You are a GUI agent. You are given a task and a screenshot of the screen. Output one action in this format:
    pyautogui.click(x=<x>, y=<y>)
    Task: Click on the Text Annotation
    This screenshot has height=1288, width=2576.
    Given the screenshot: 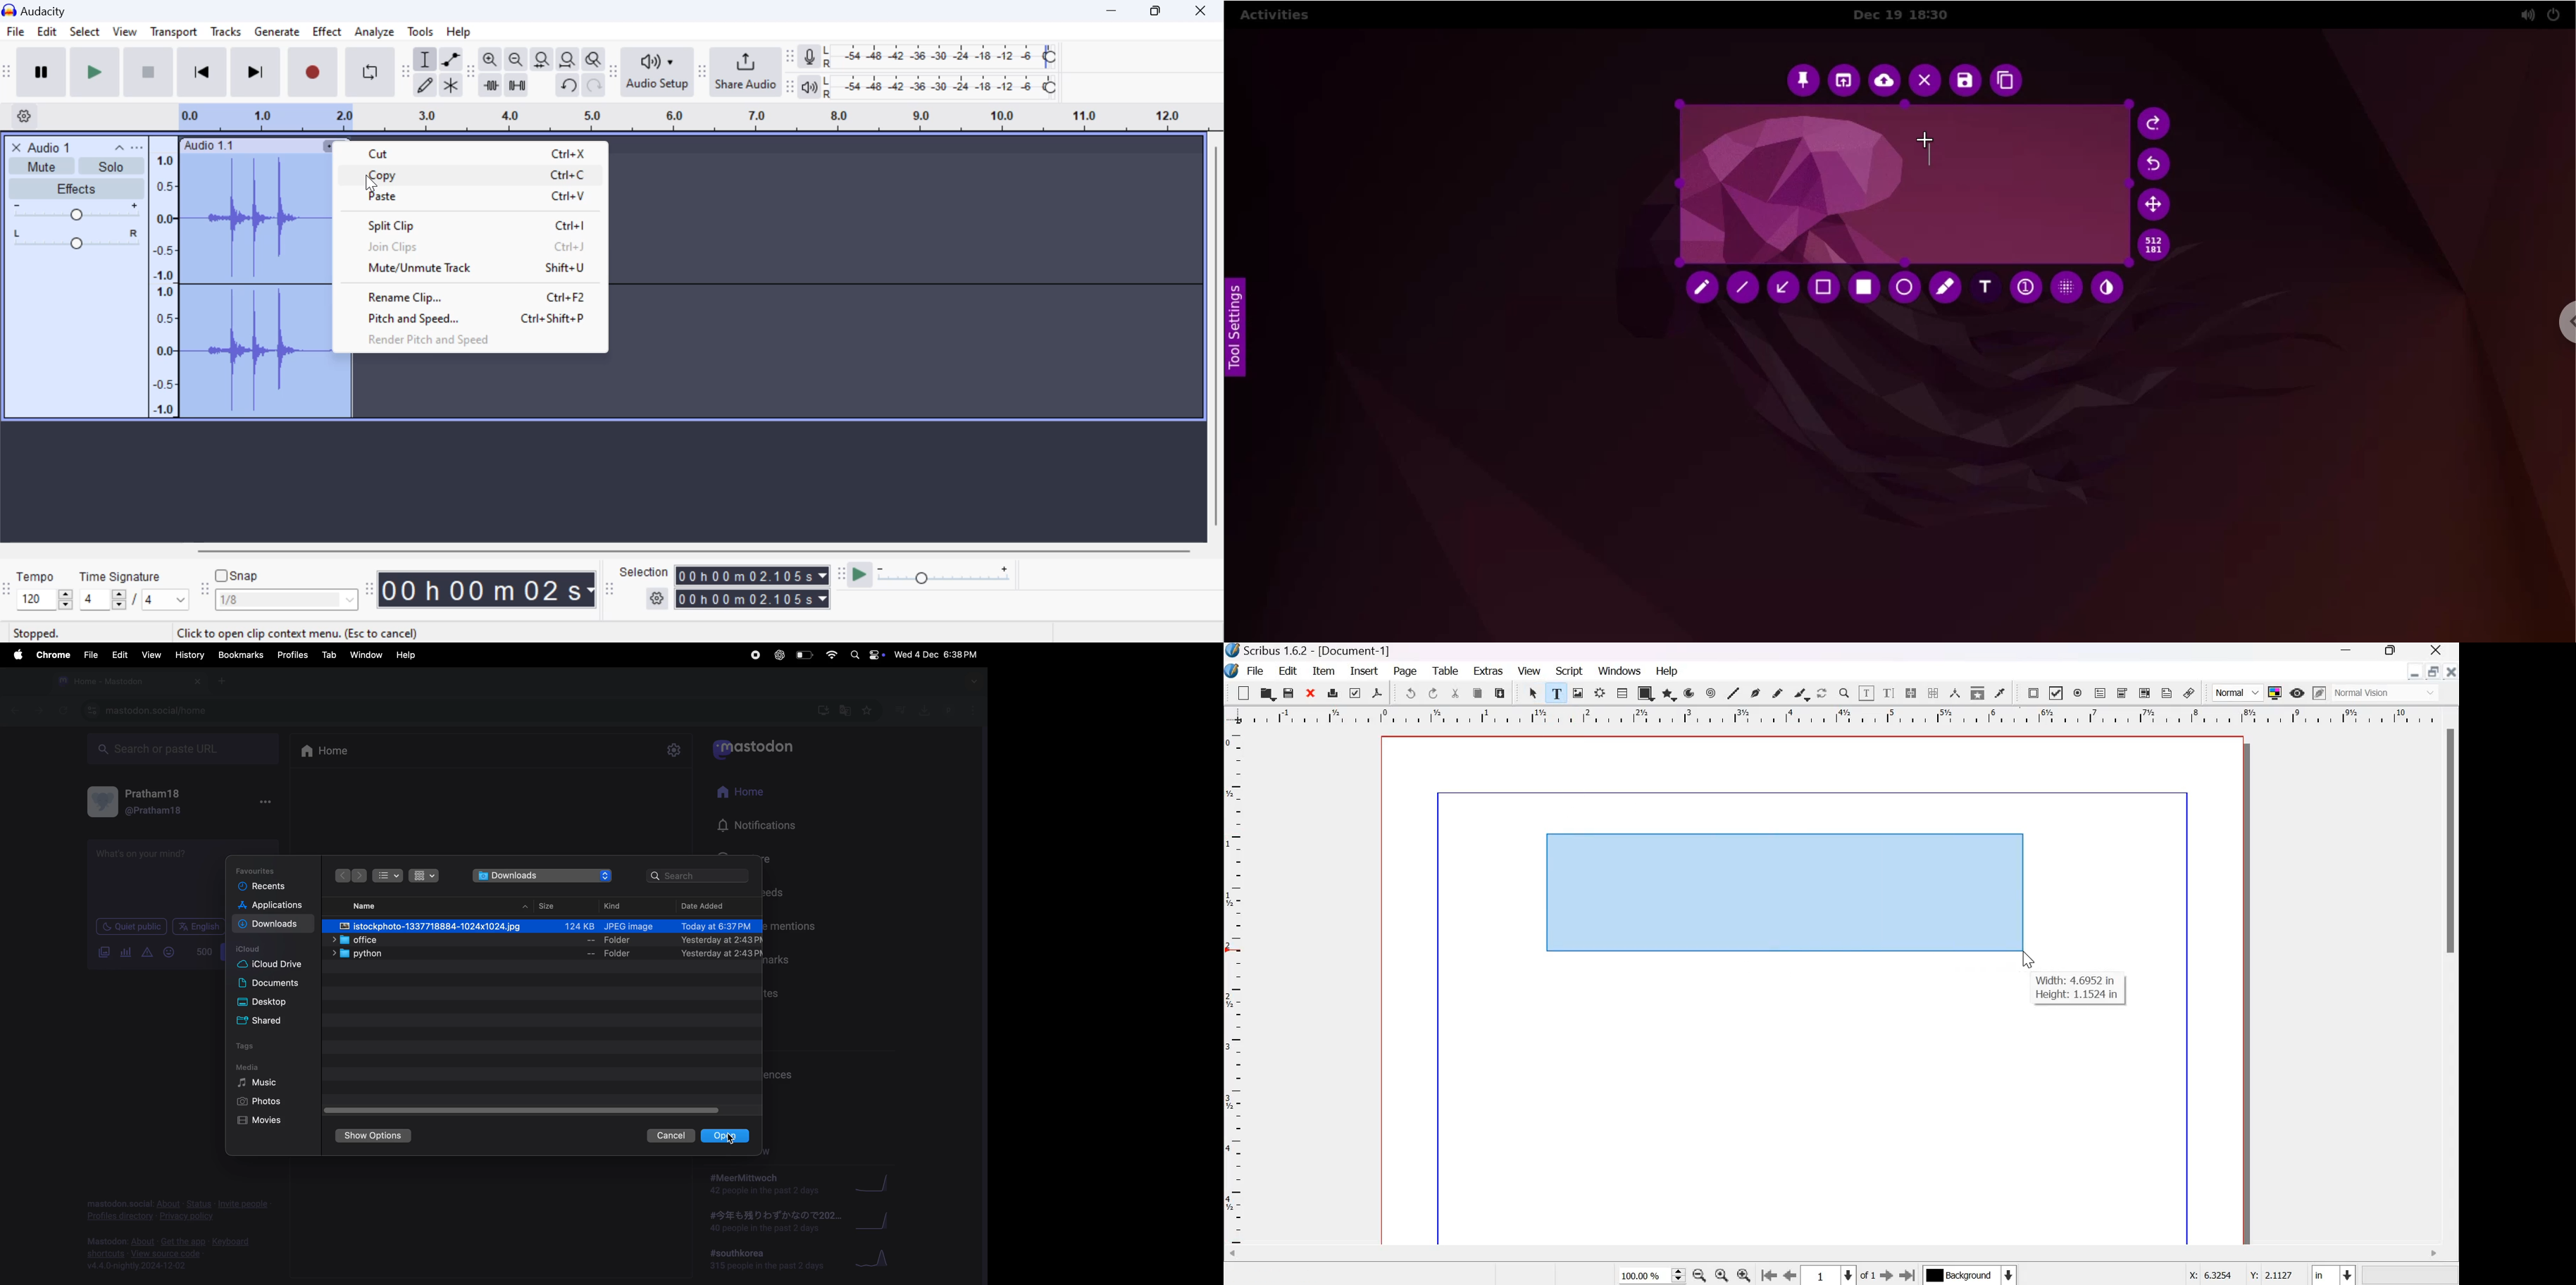 What is the action you would take?
    pyautogui.click(x=2167, y=693)
    